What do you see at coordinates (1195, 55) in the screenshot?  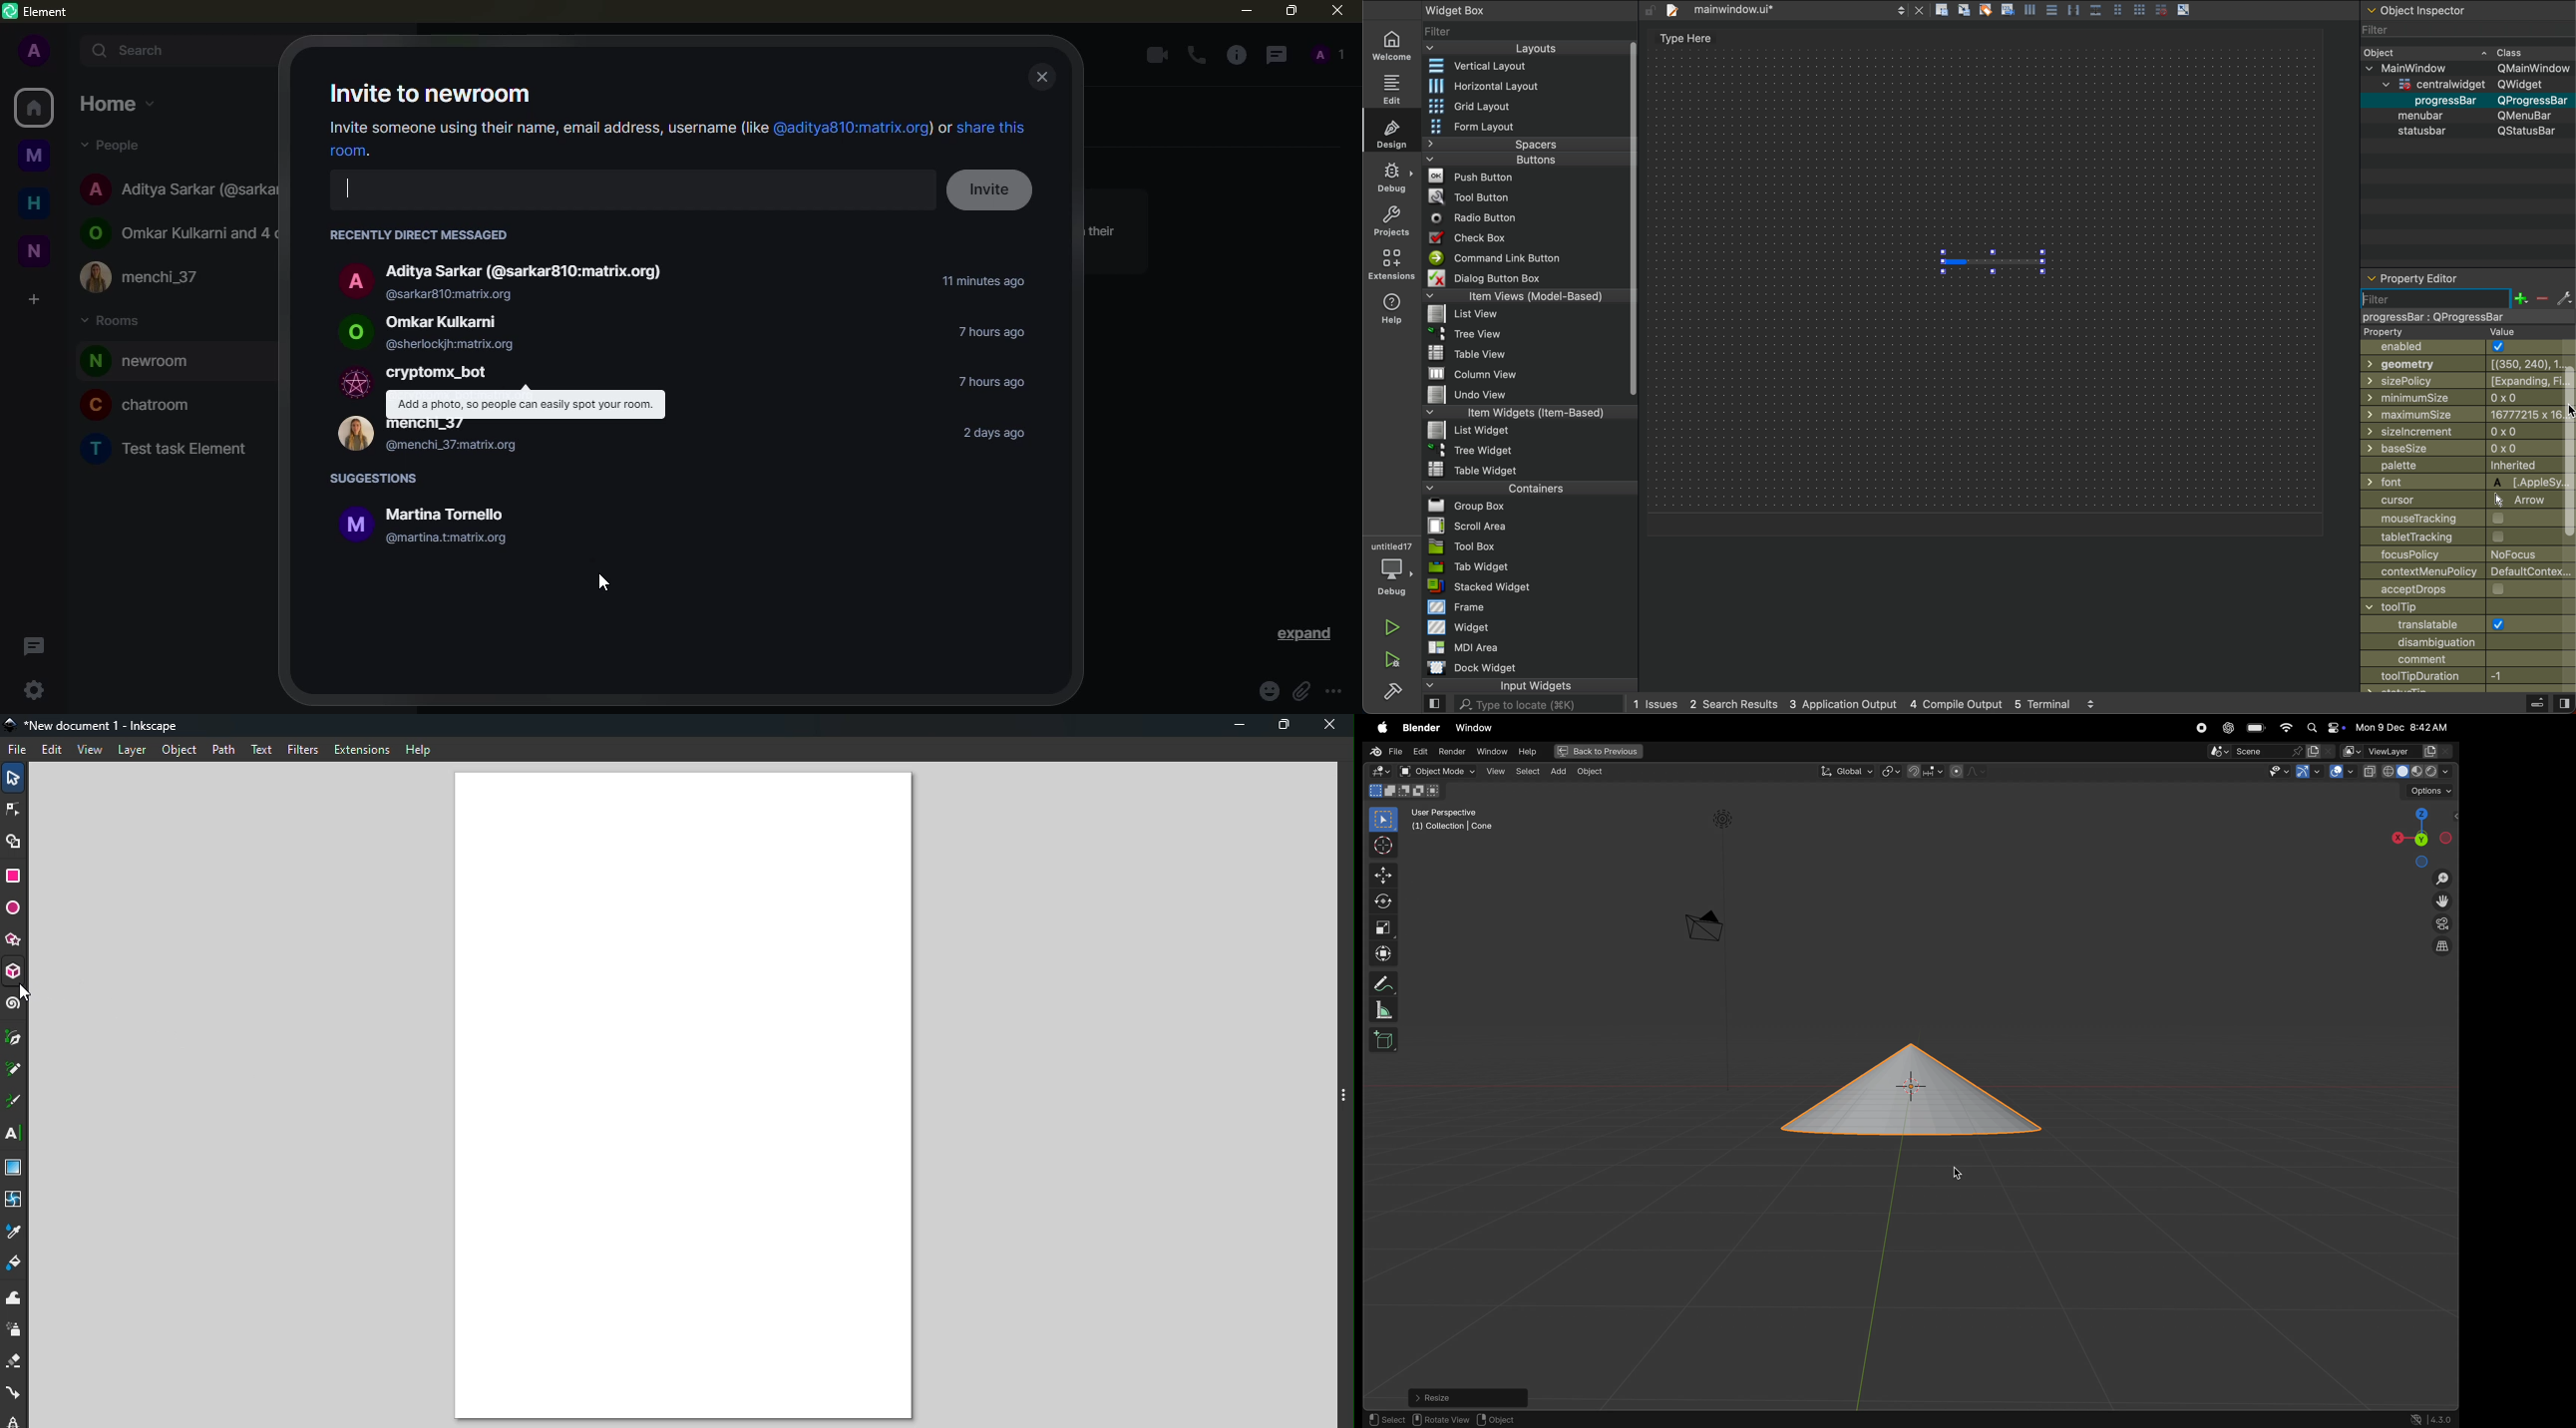 I see `voice call` at bounding box center [1195, 55].